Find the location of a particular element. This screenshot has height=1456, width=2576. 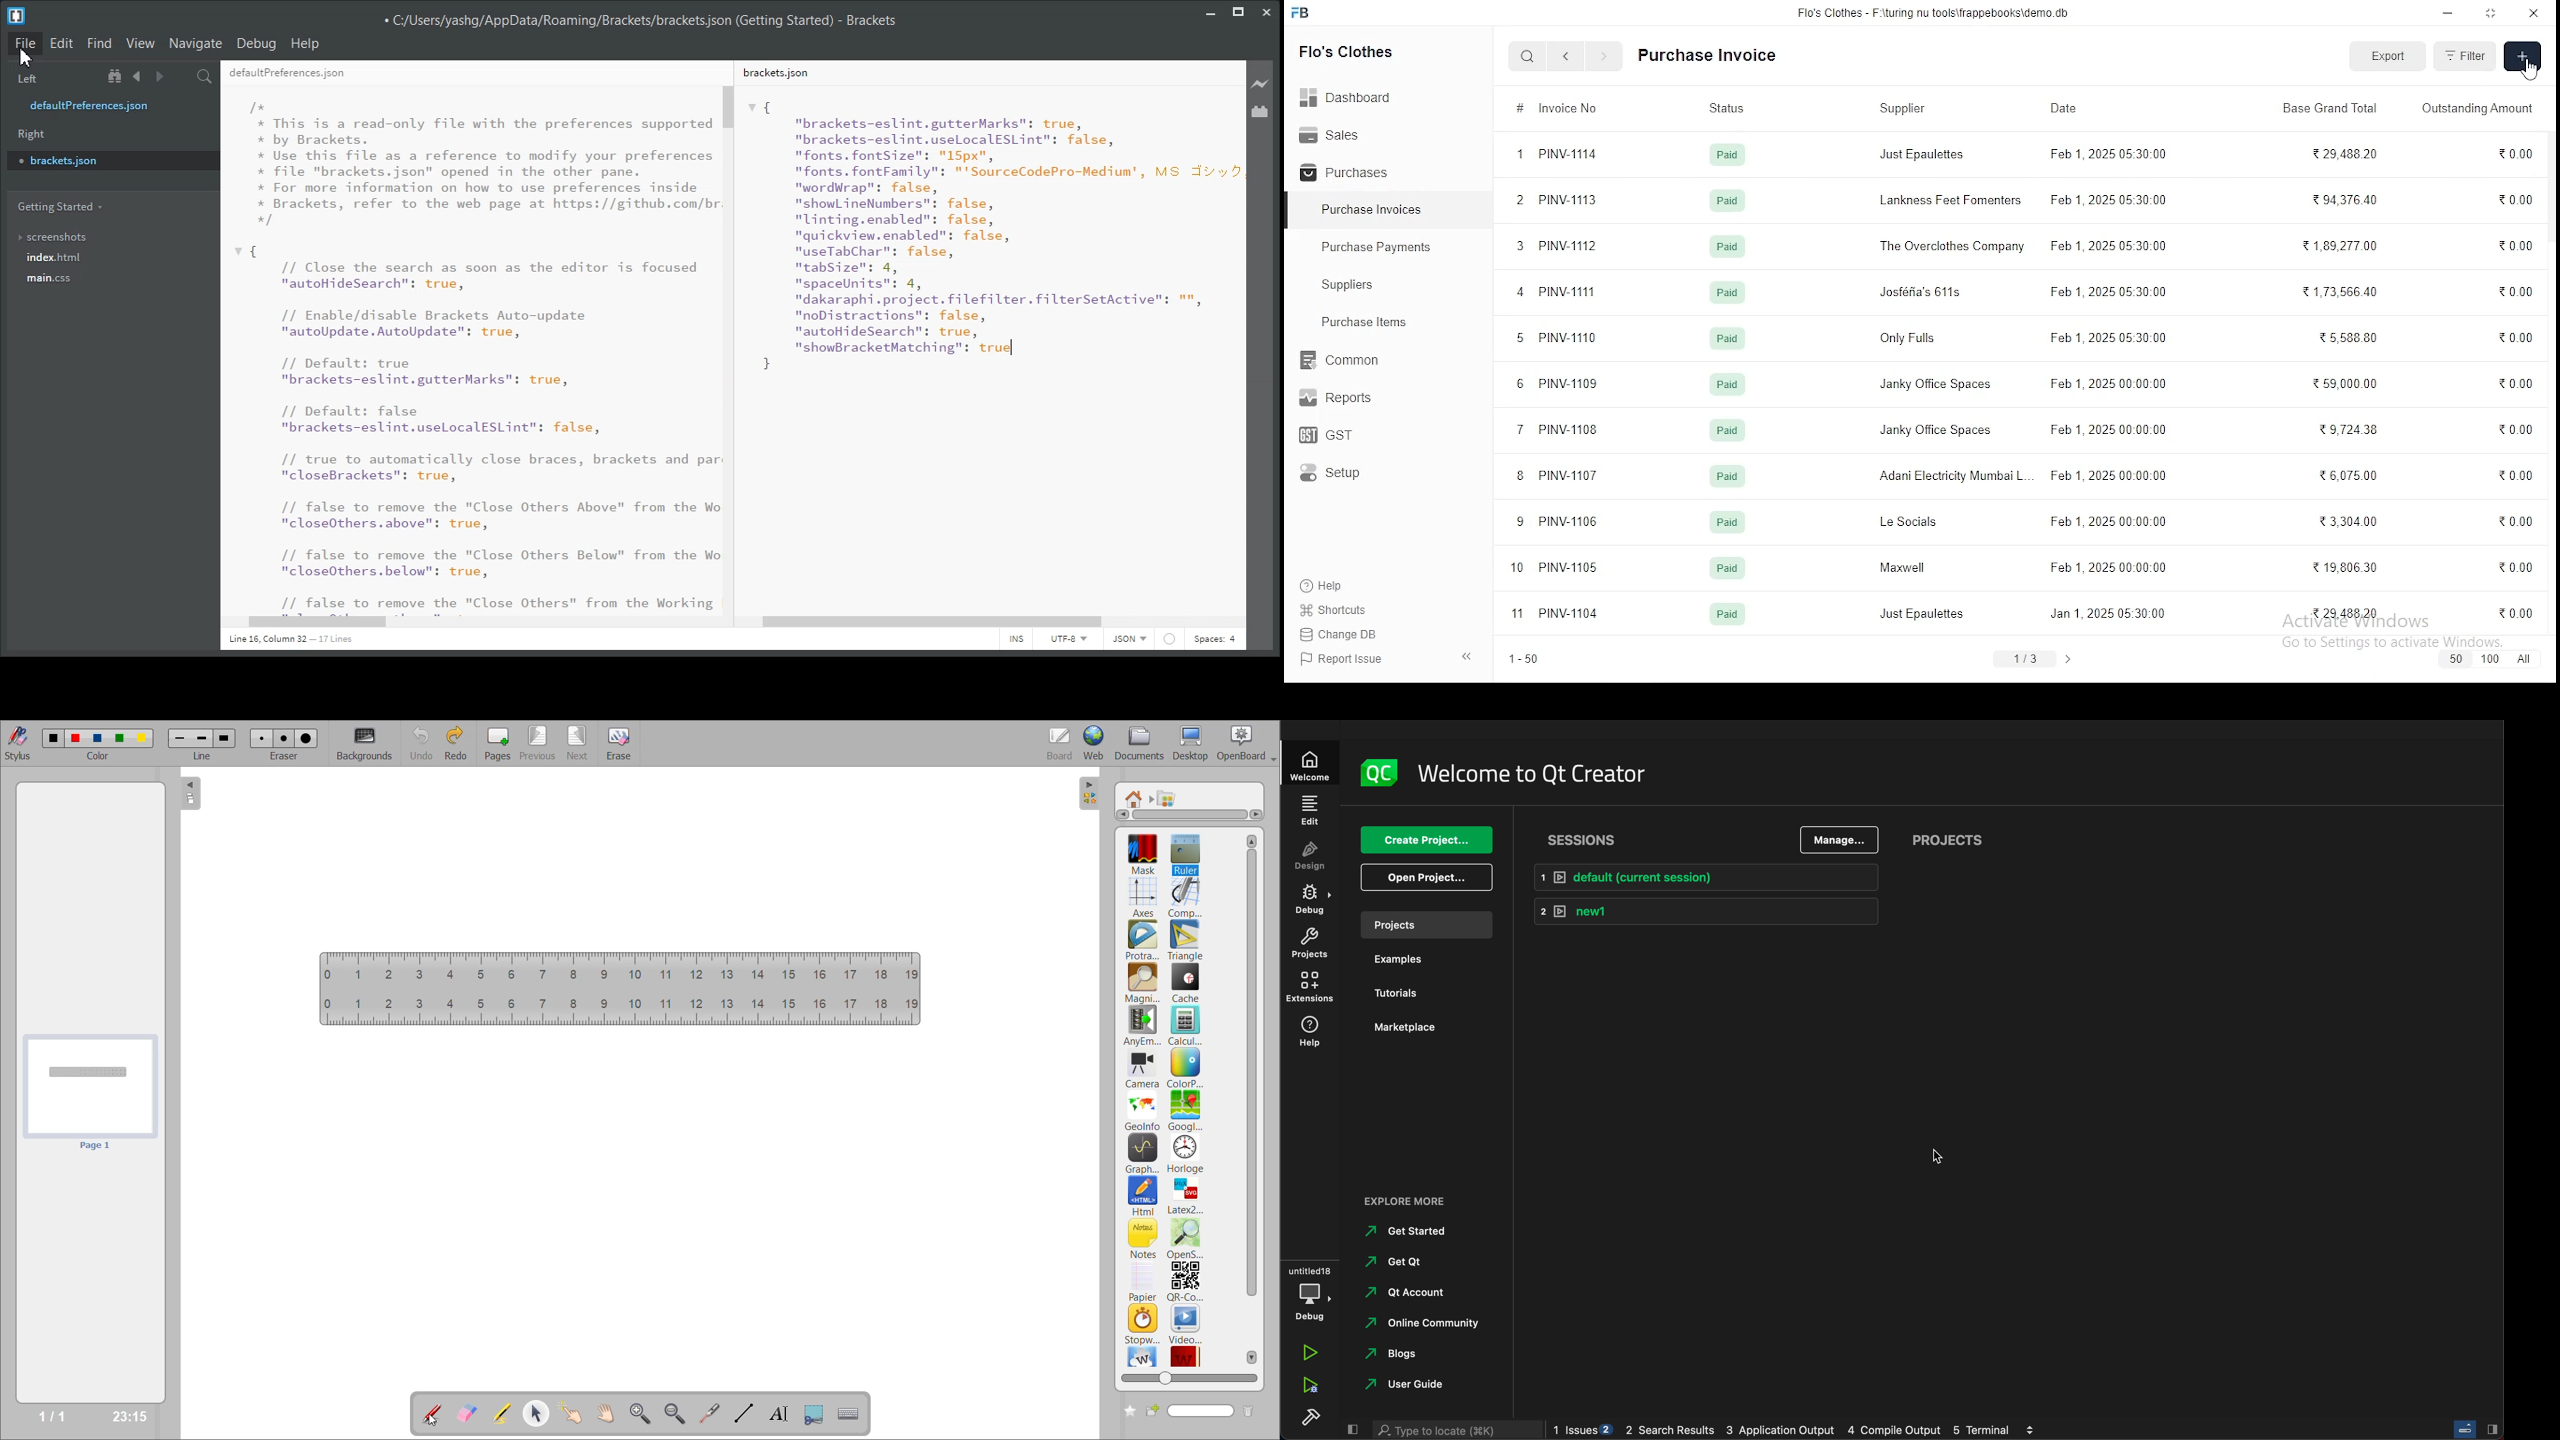

mouse pointer is located at coordinates (2531, 74).